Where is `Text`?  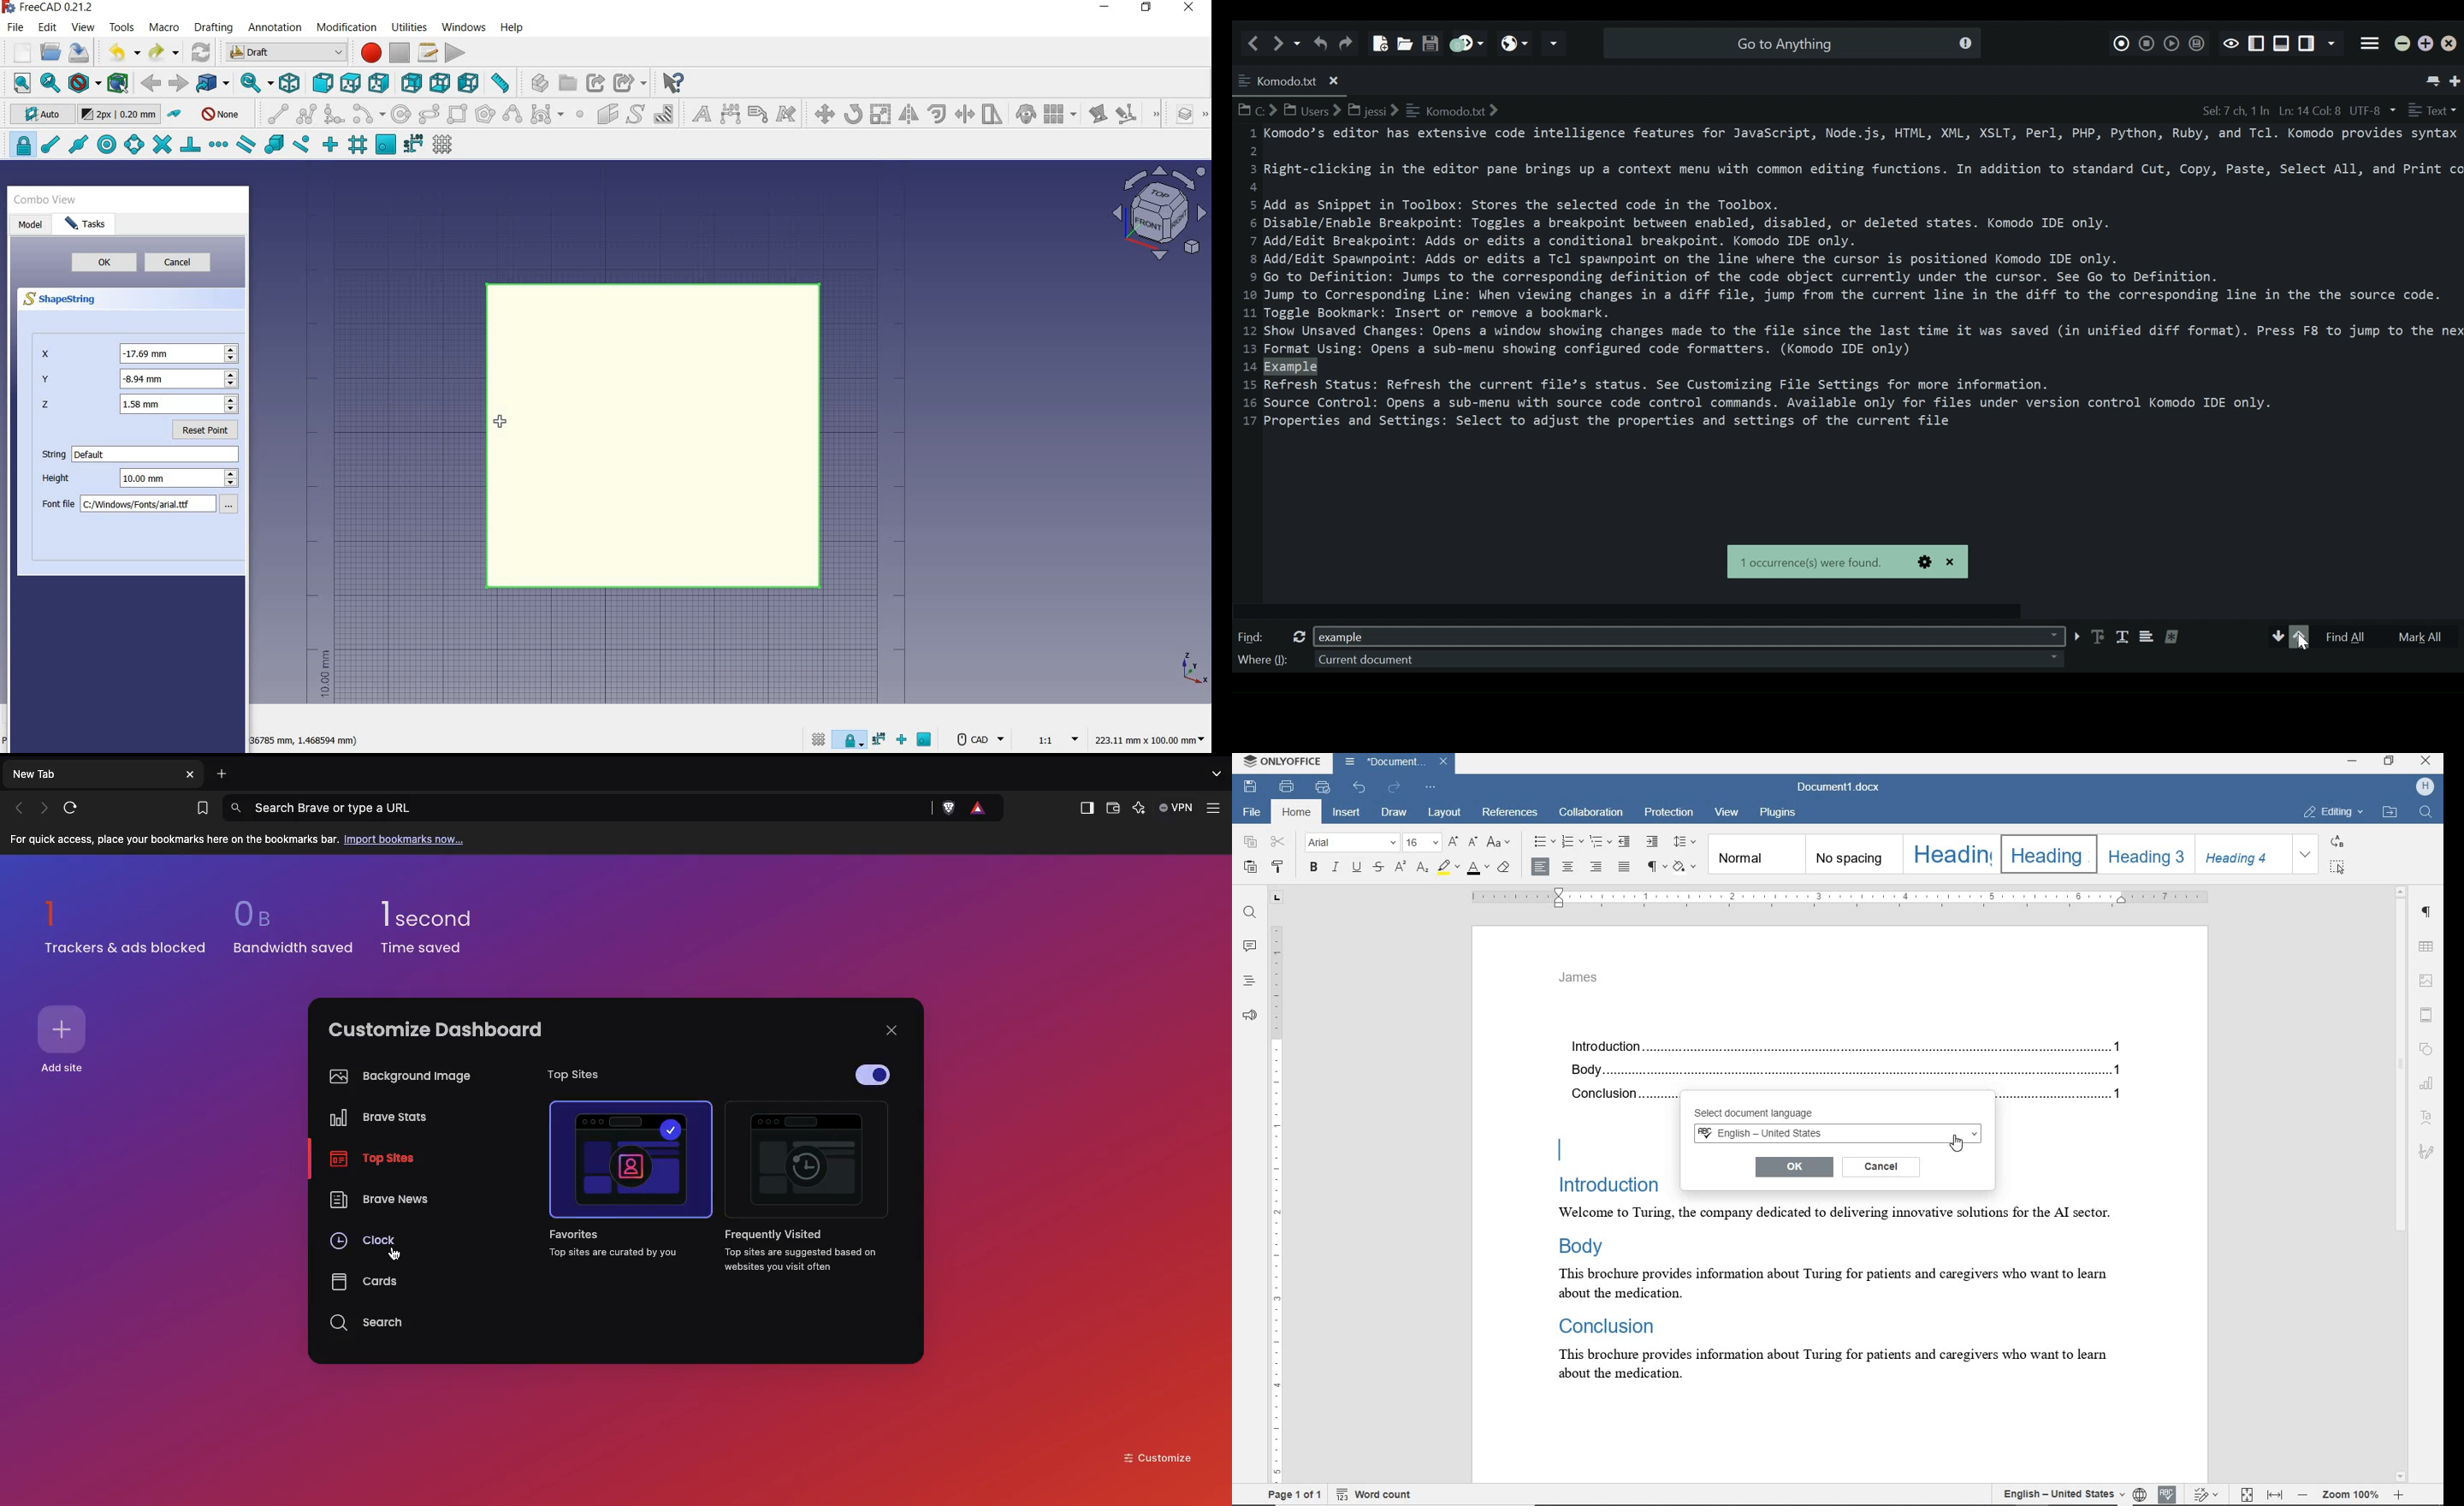 Text is located at coordinates (157, 454).